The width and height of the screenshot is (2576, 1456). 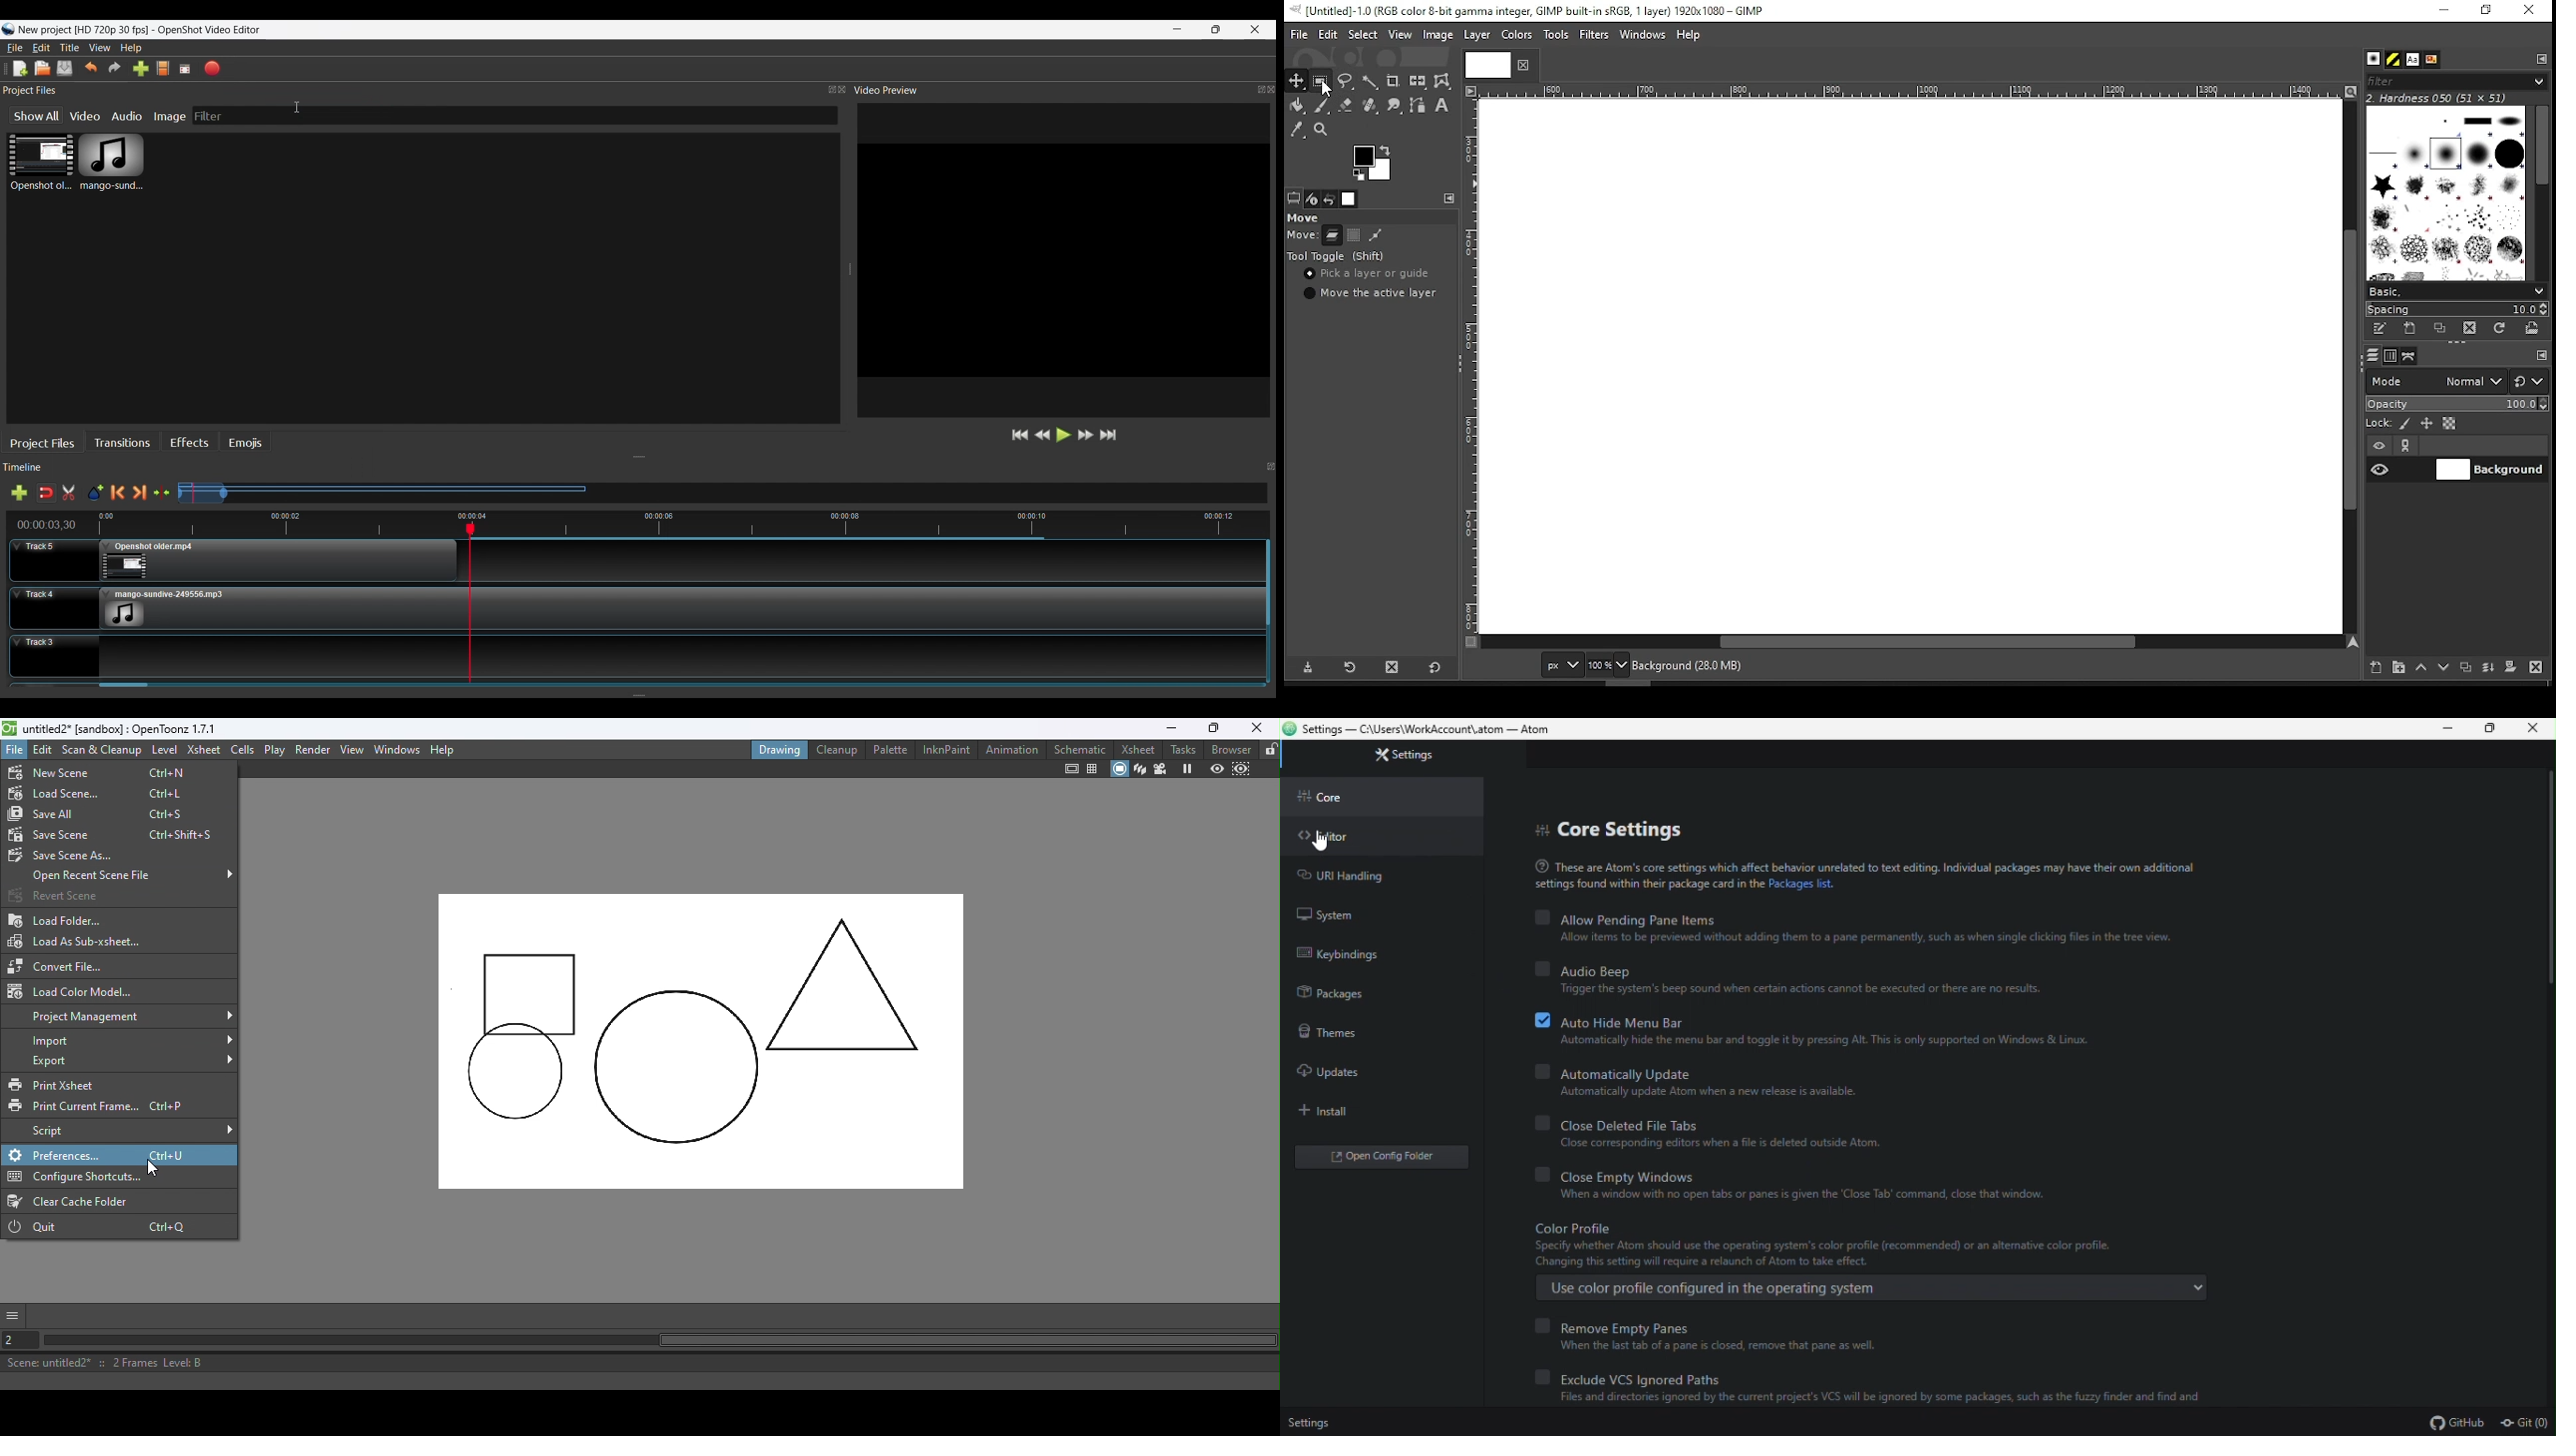 What do you see at coordinates (1442, 107) in the screenshot?
I see `text tool` at bounding box center [1442, 107].